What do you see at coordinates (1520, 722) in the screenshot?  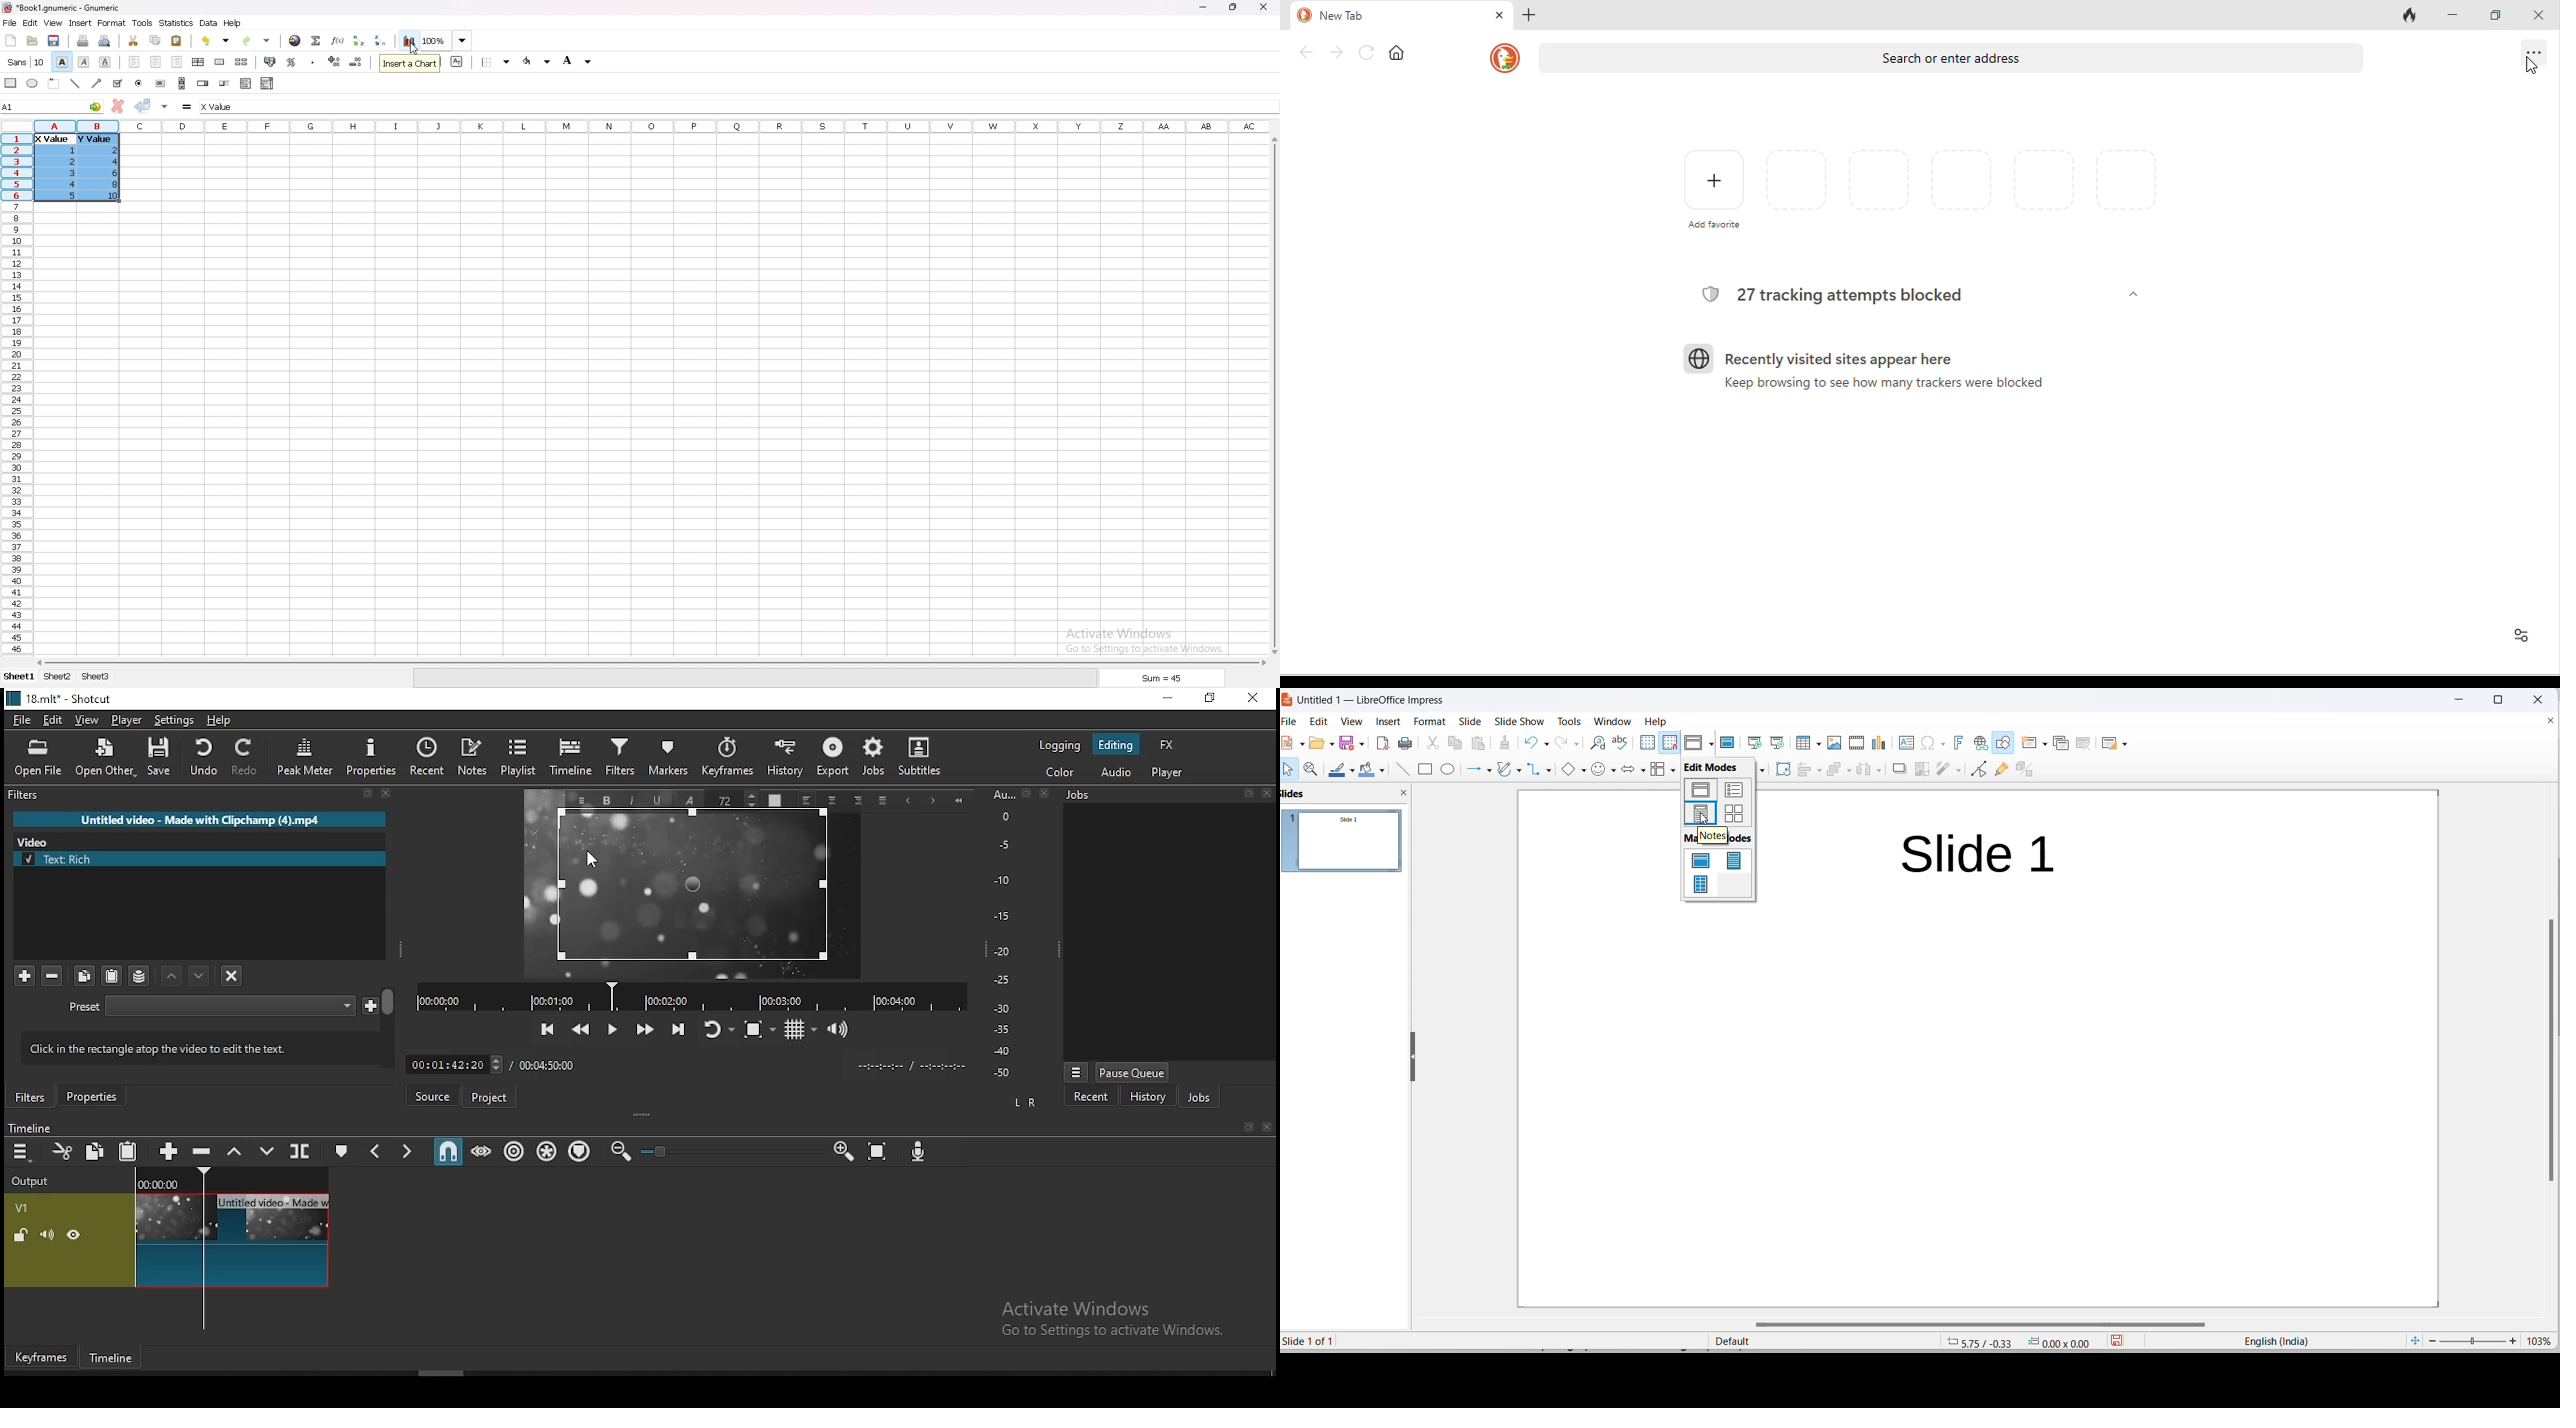 I see `slide show` at bounding box center [1520, 722].